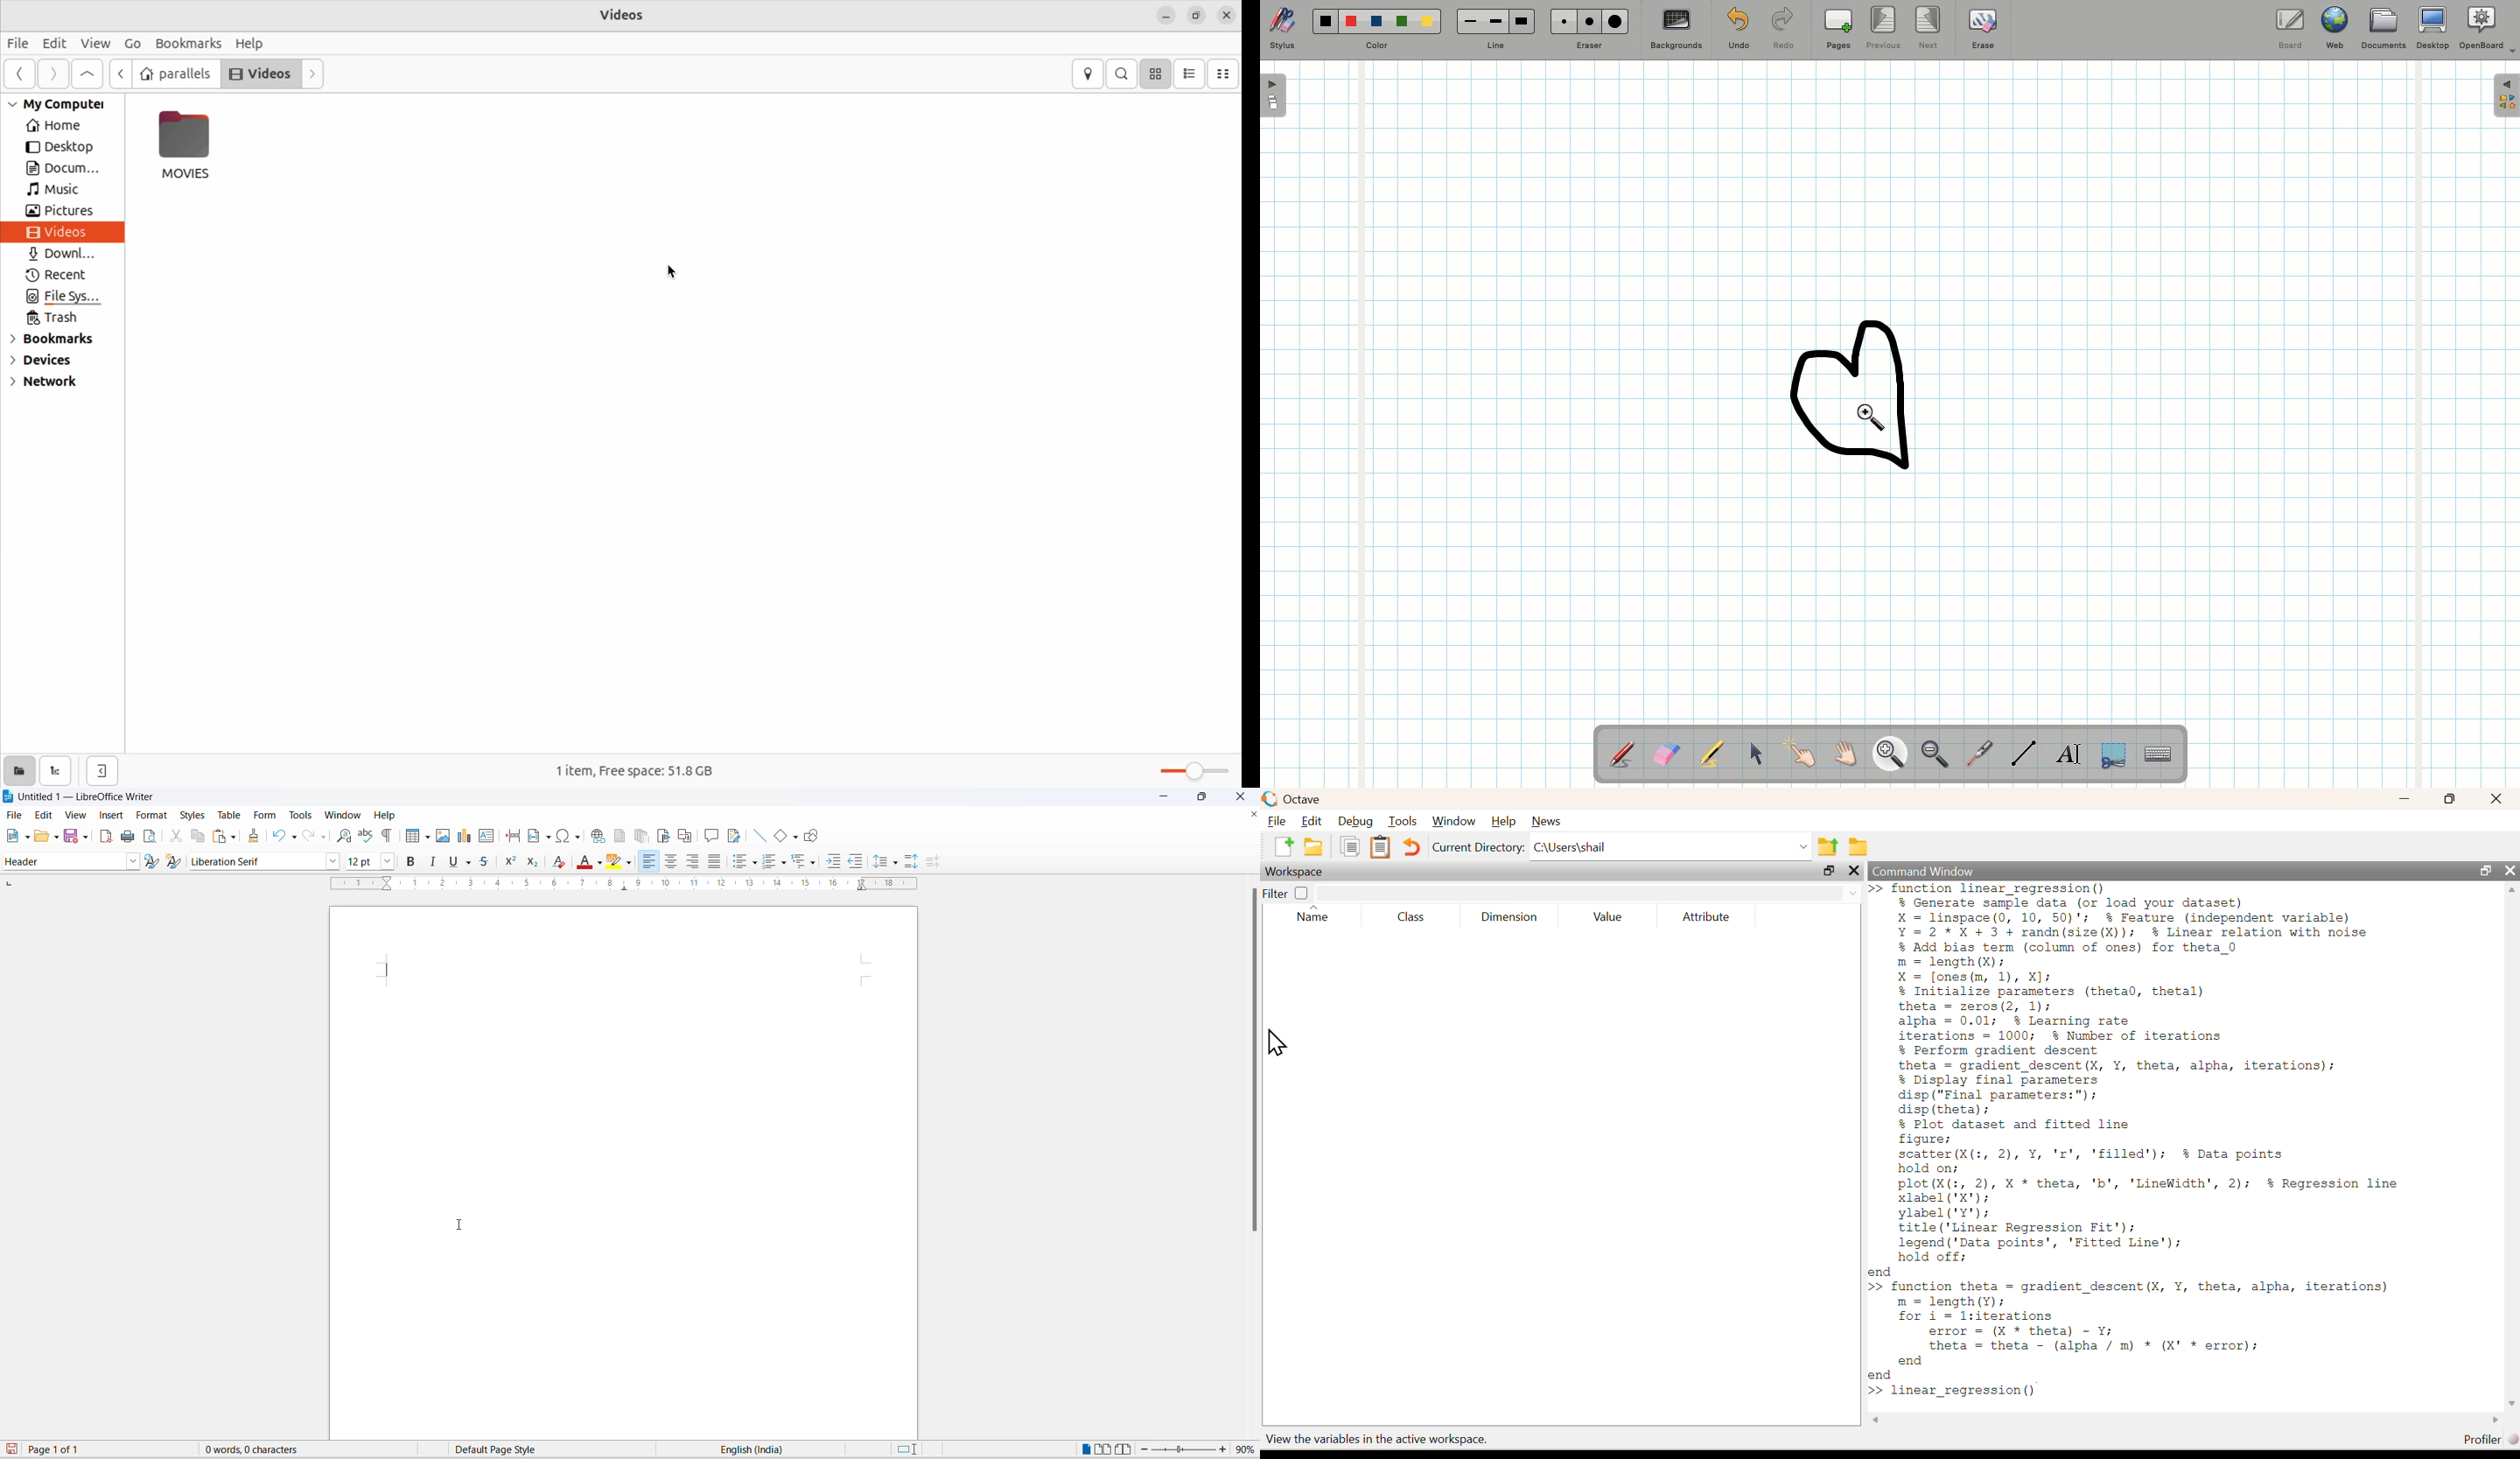 Image resolution: width=2520 pixels, height=1484 pixels. I want to click on window, so click(340, 815).